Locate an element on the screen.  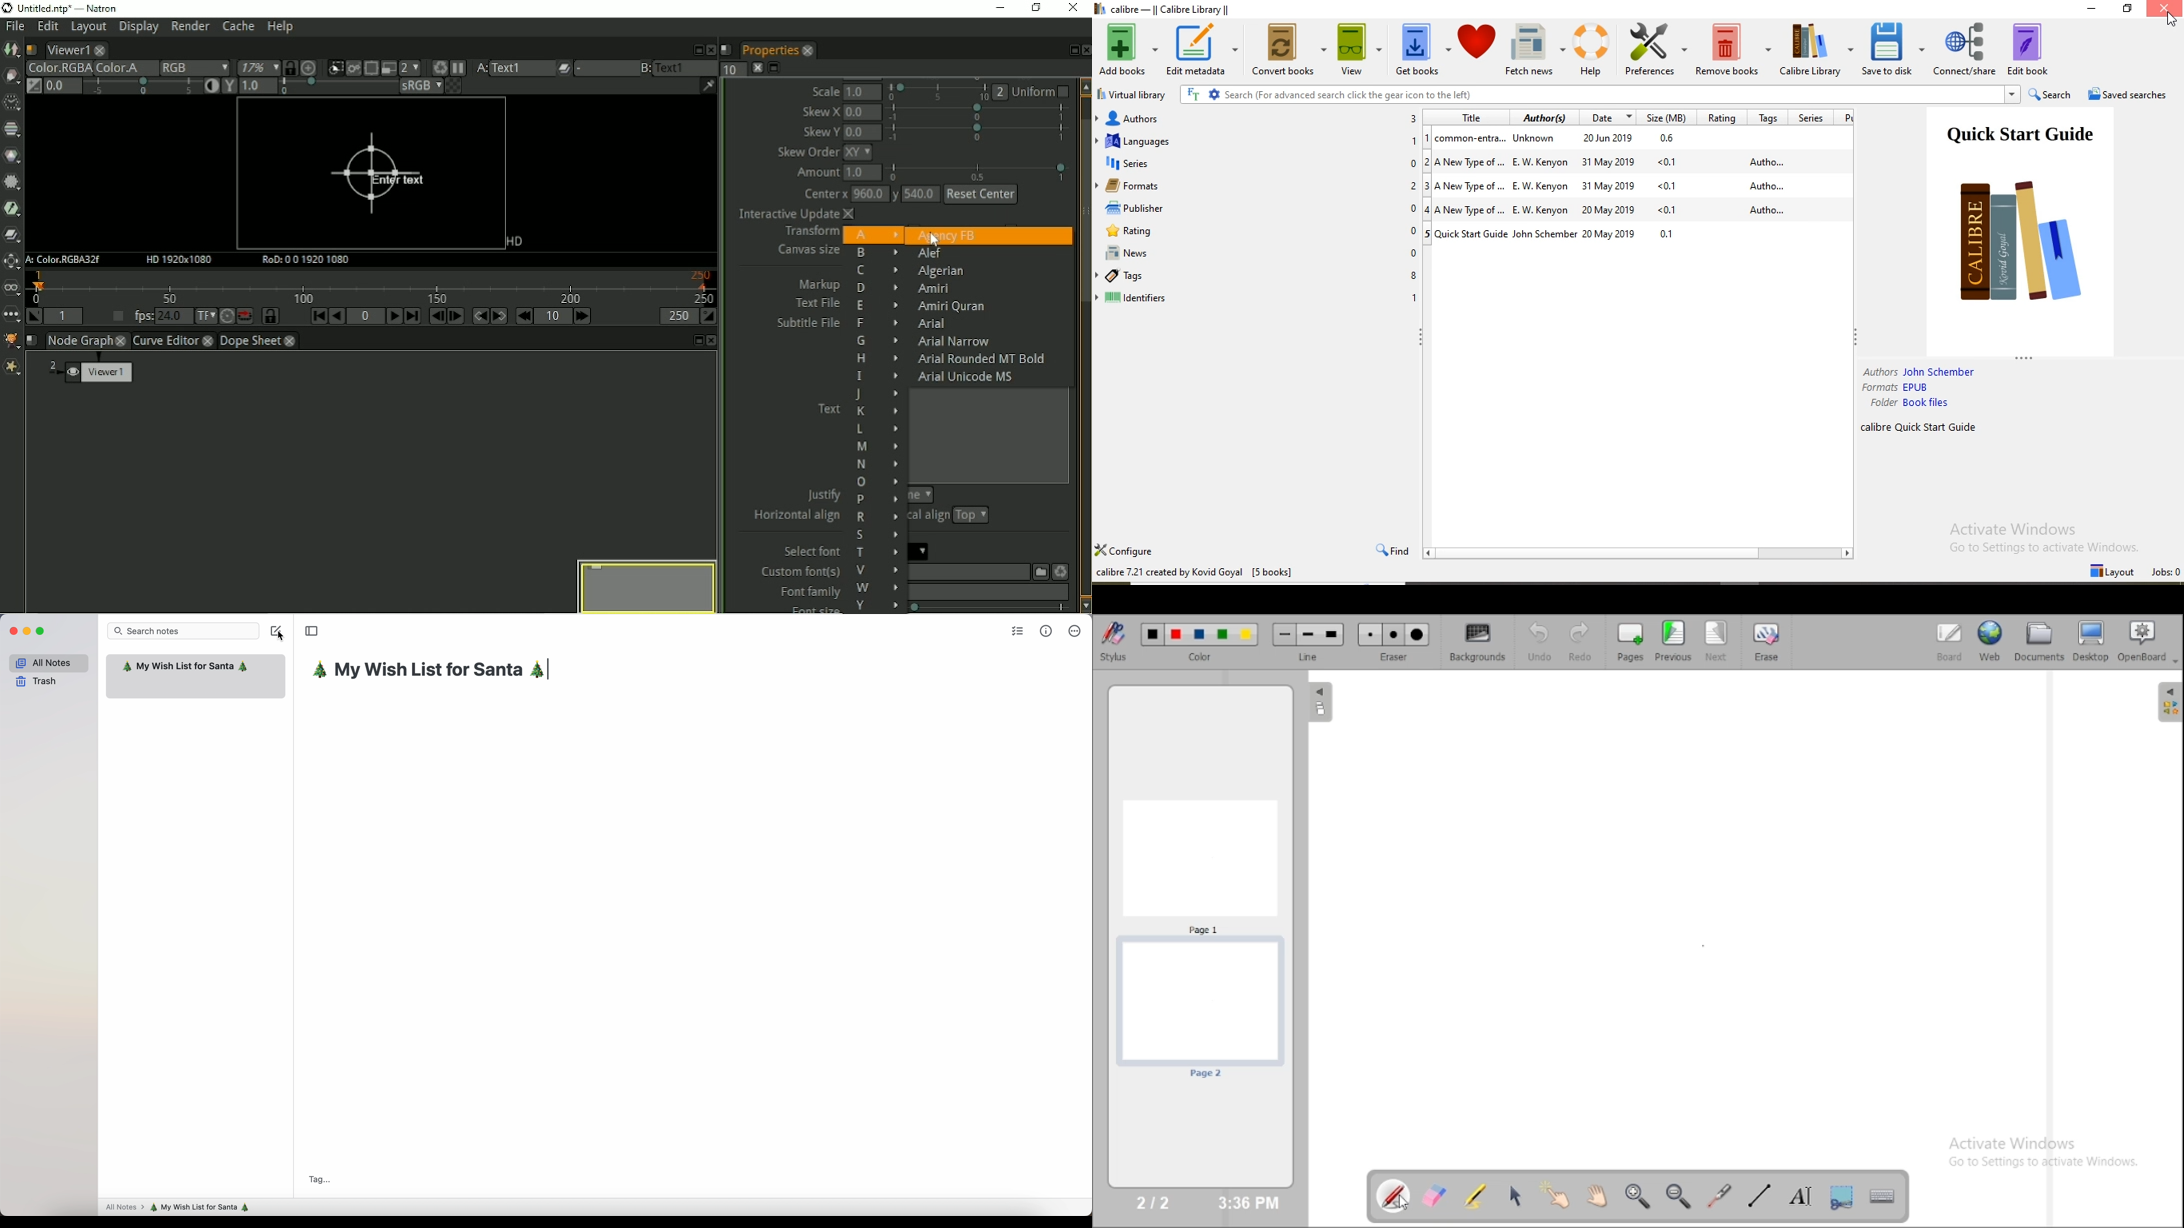
<0.1 is located at coordinates (1676, 186).